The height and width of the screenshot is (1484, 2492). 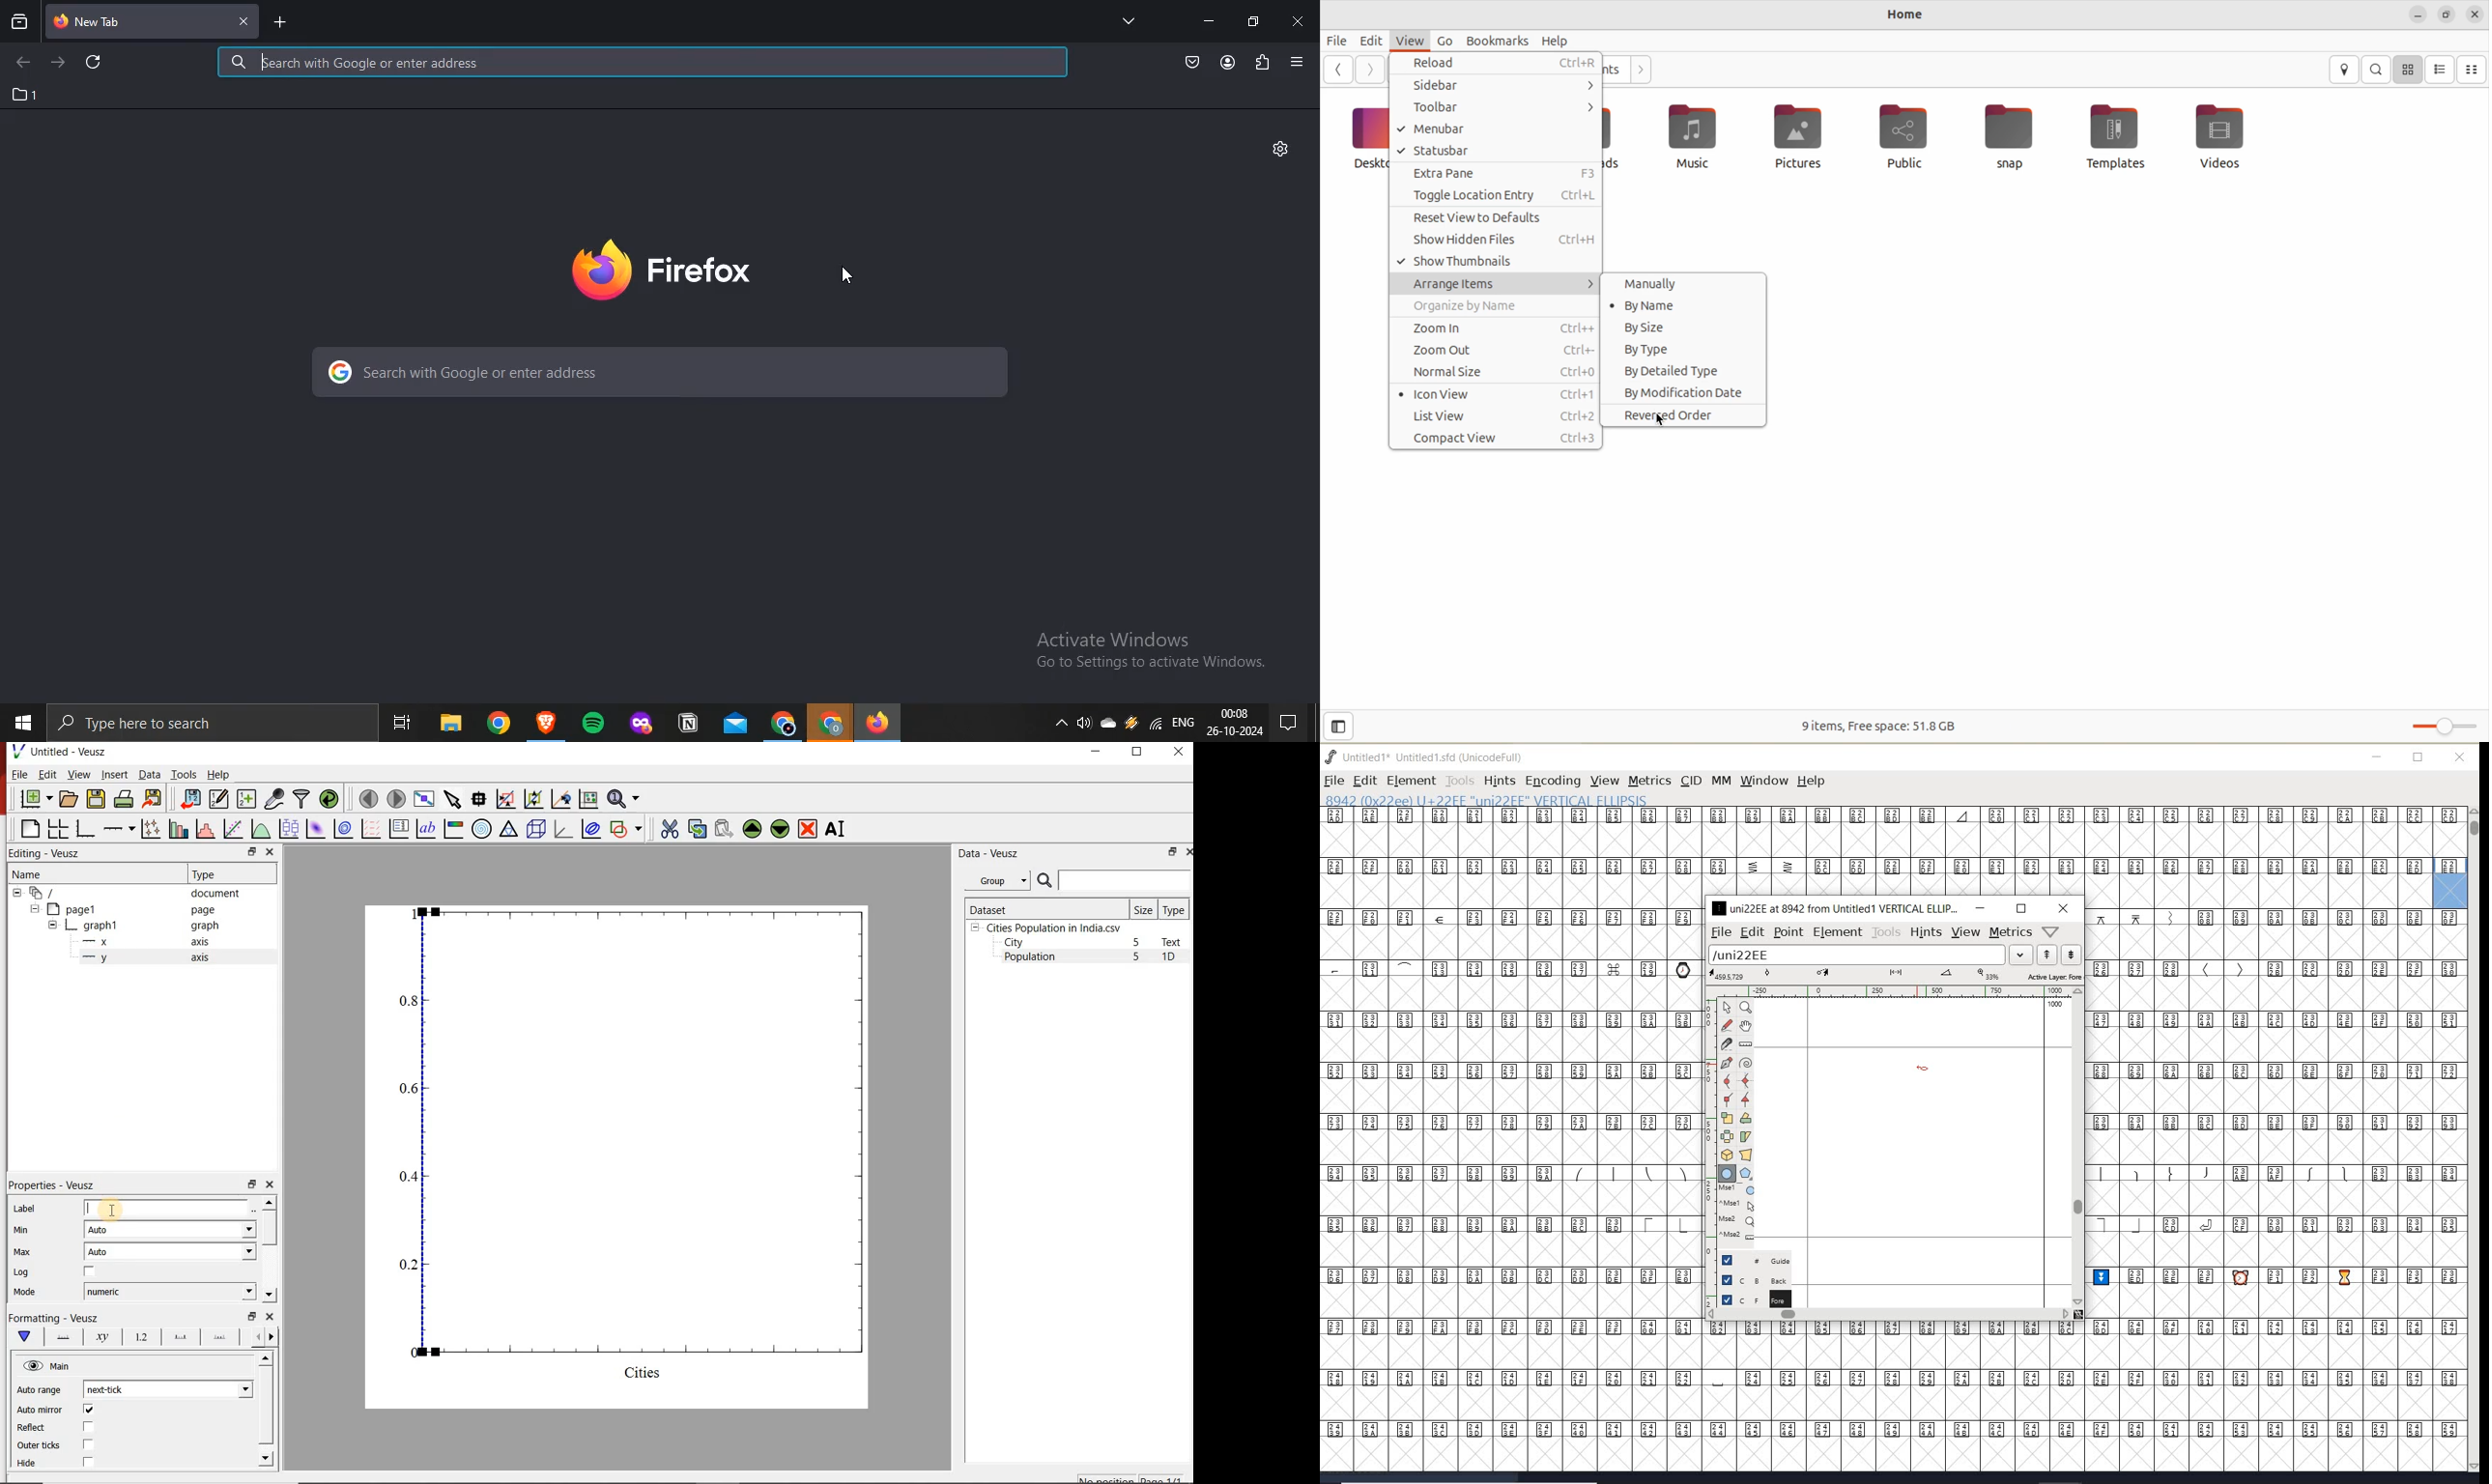 I want to click on refresh, so click(x=95, y=61).